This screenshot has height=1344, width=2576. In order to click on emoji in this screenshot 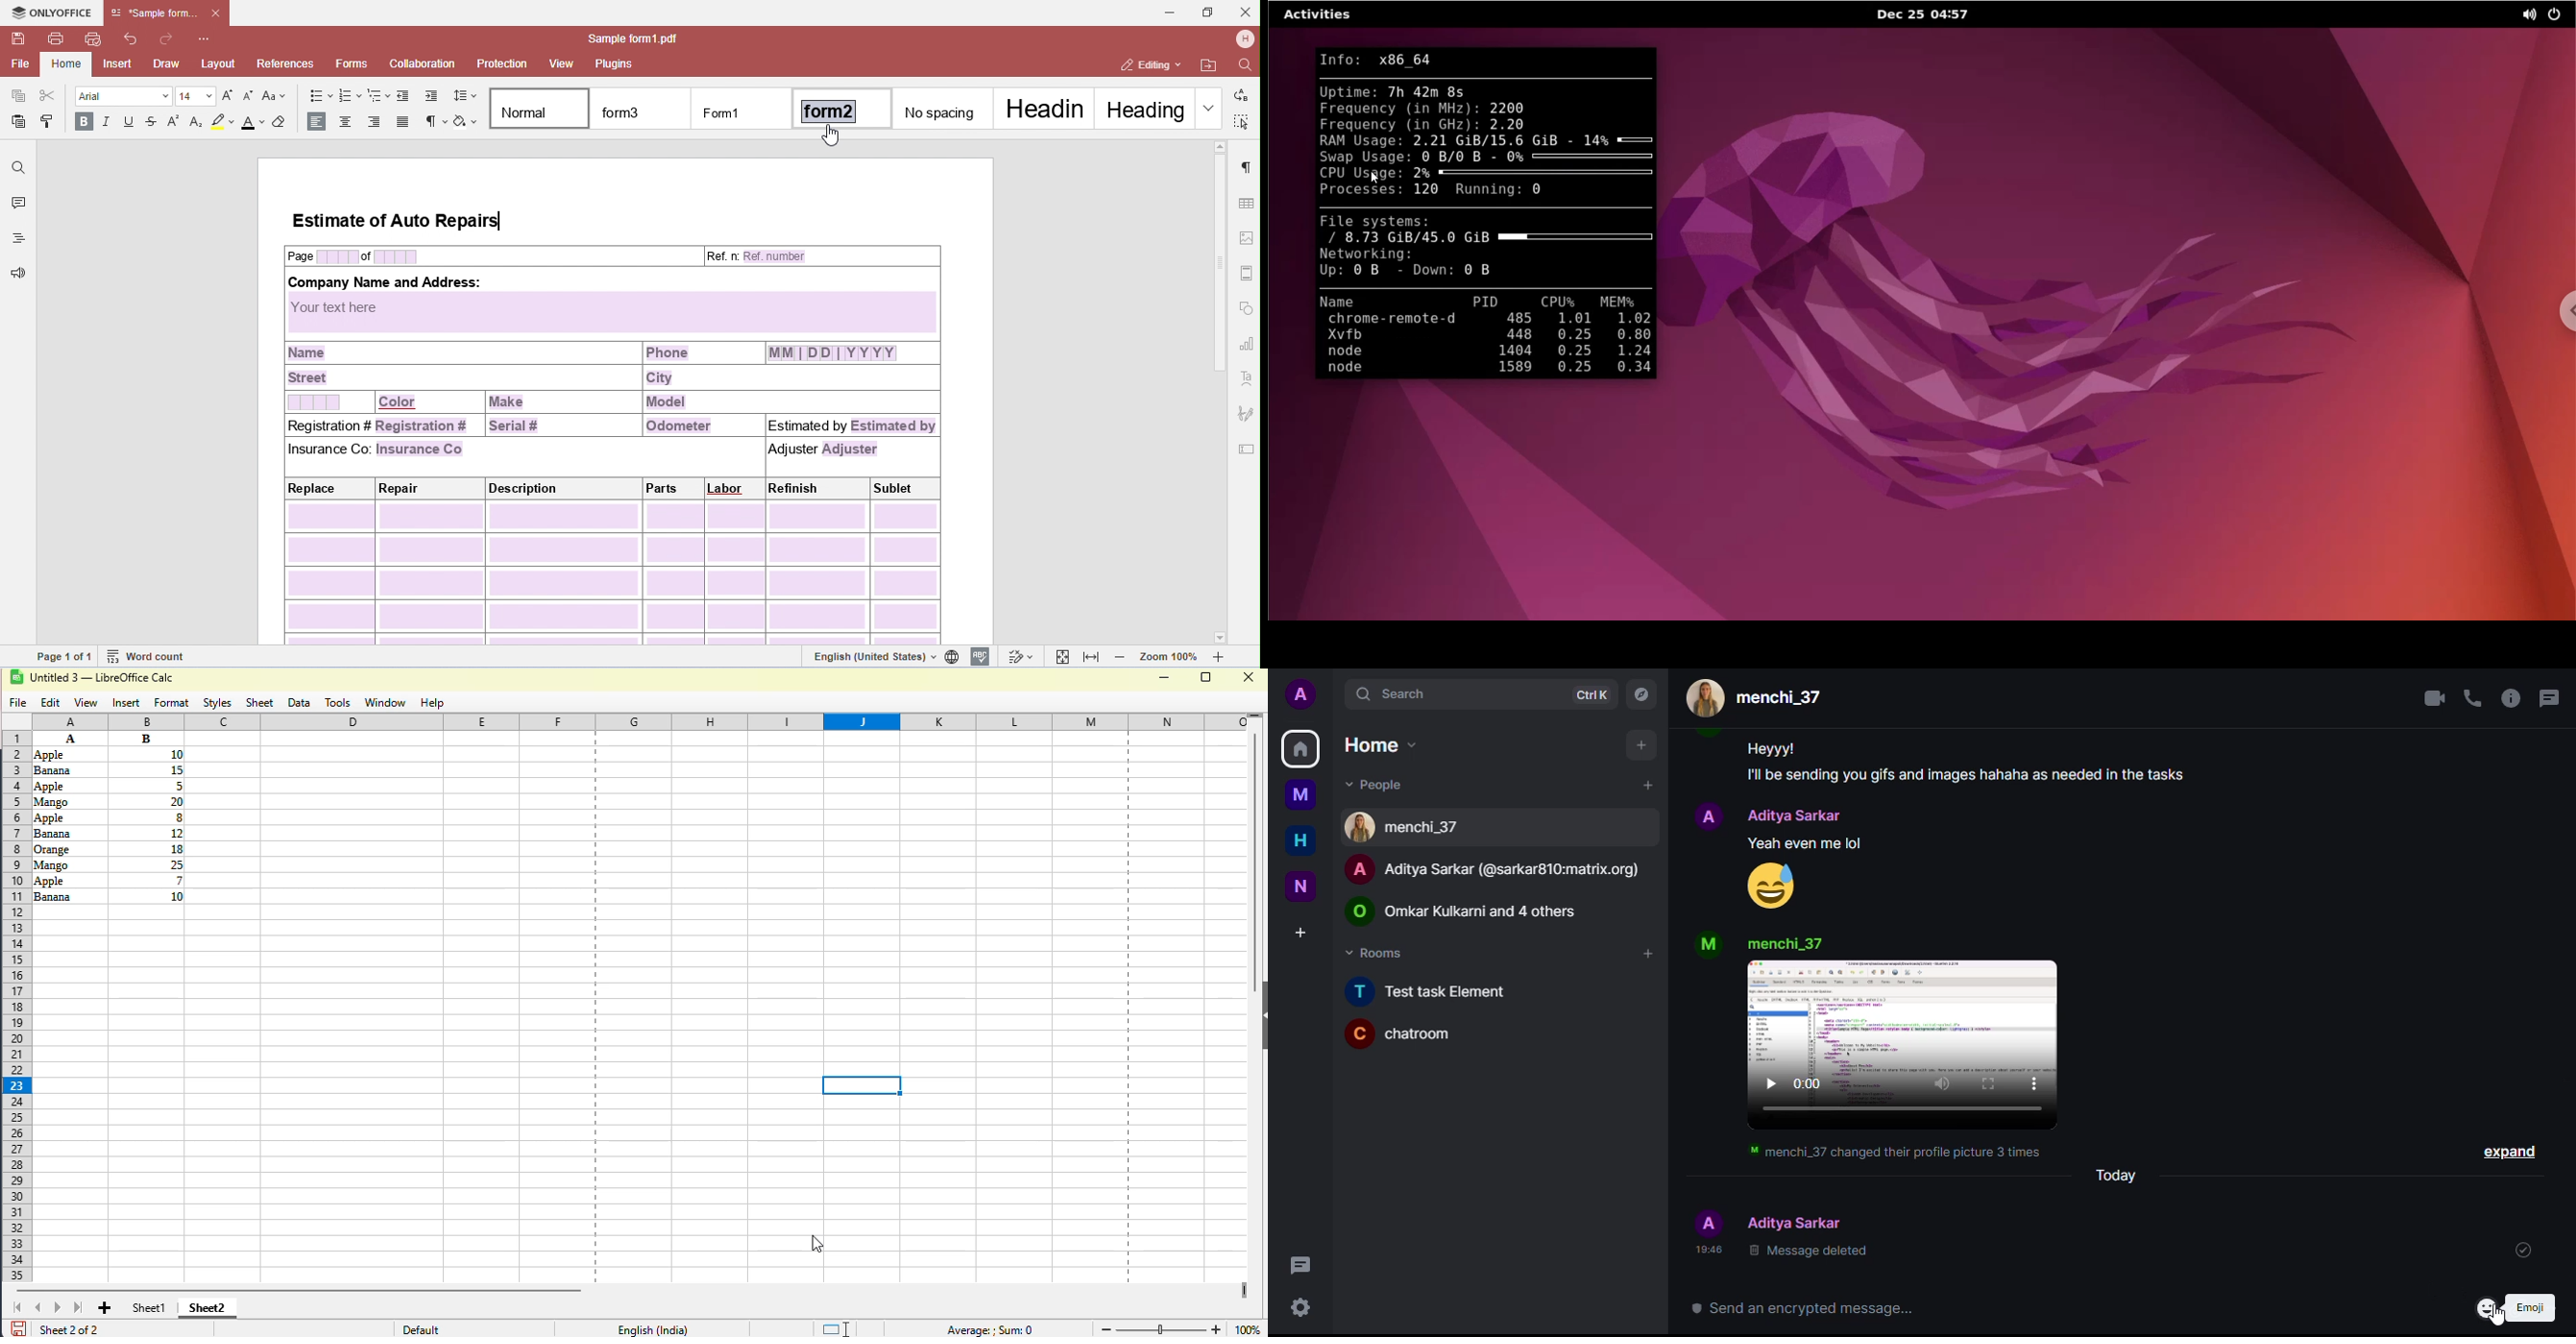, I will do `click(1771, 886)`.